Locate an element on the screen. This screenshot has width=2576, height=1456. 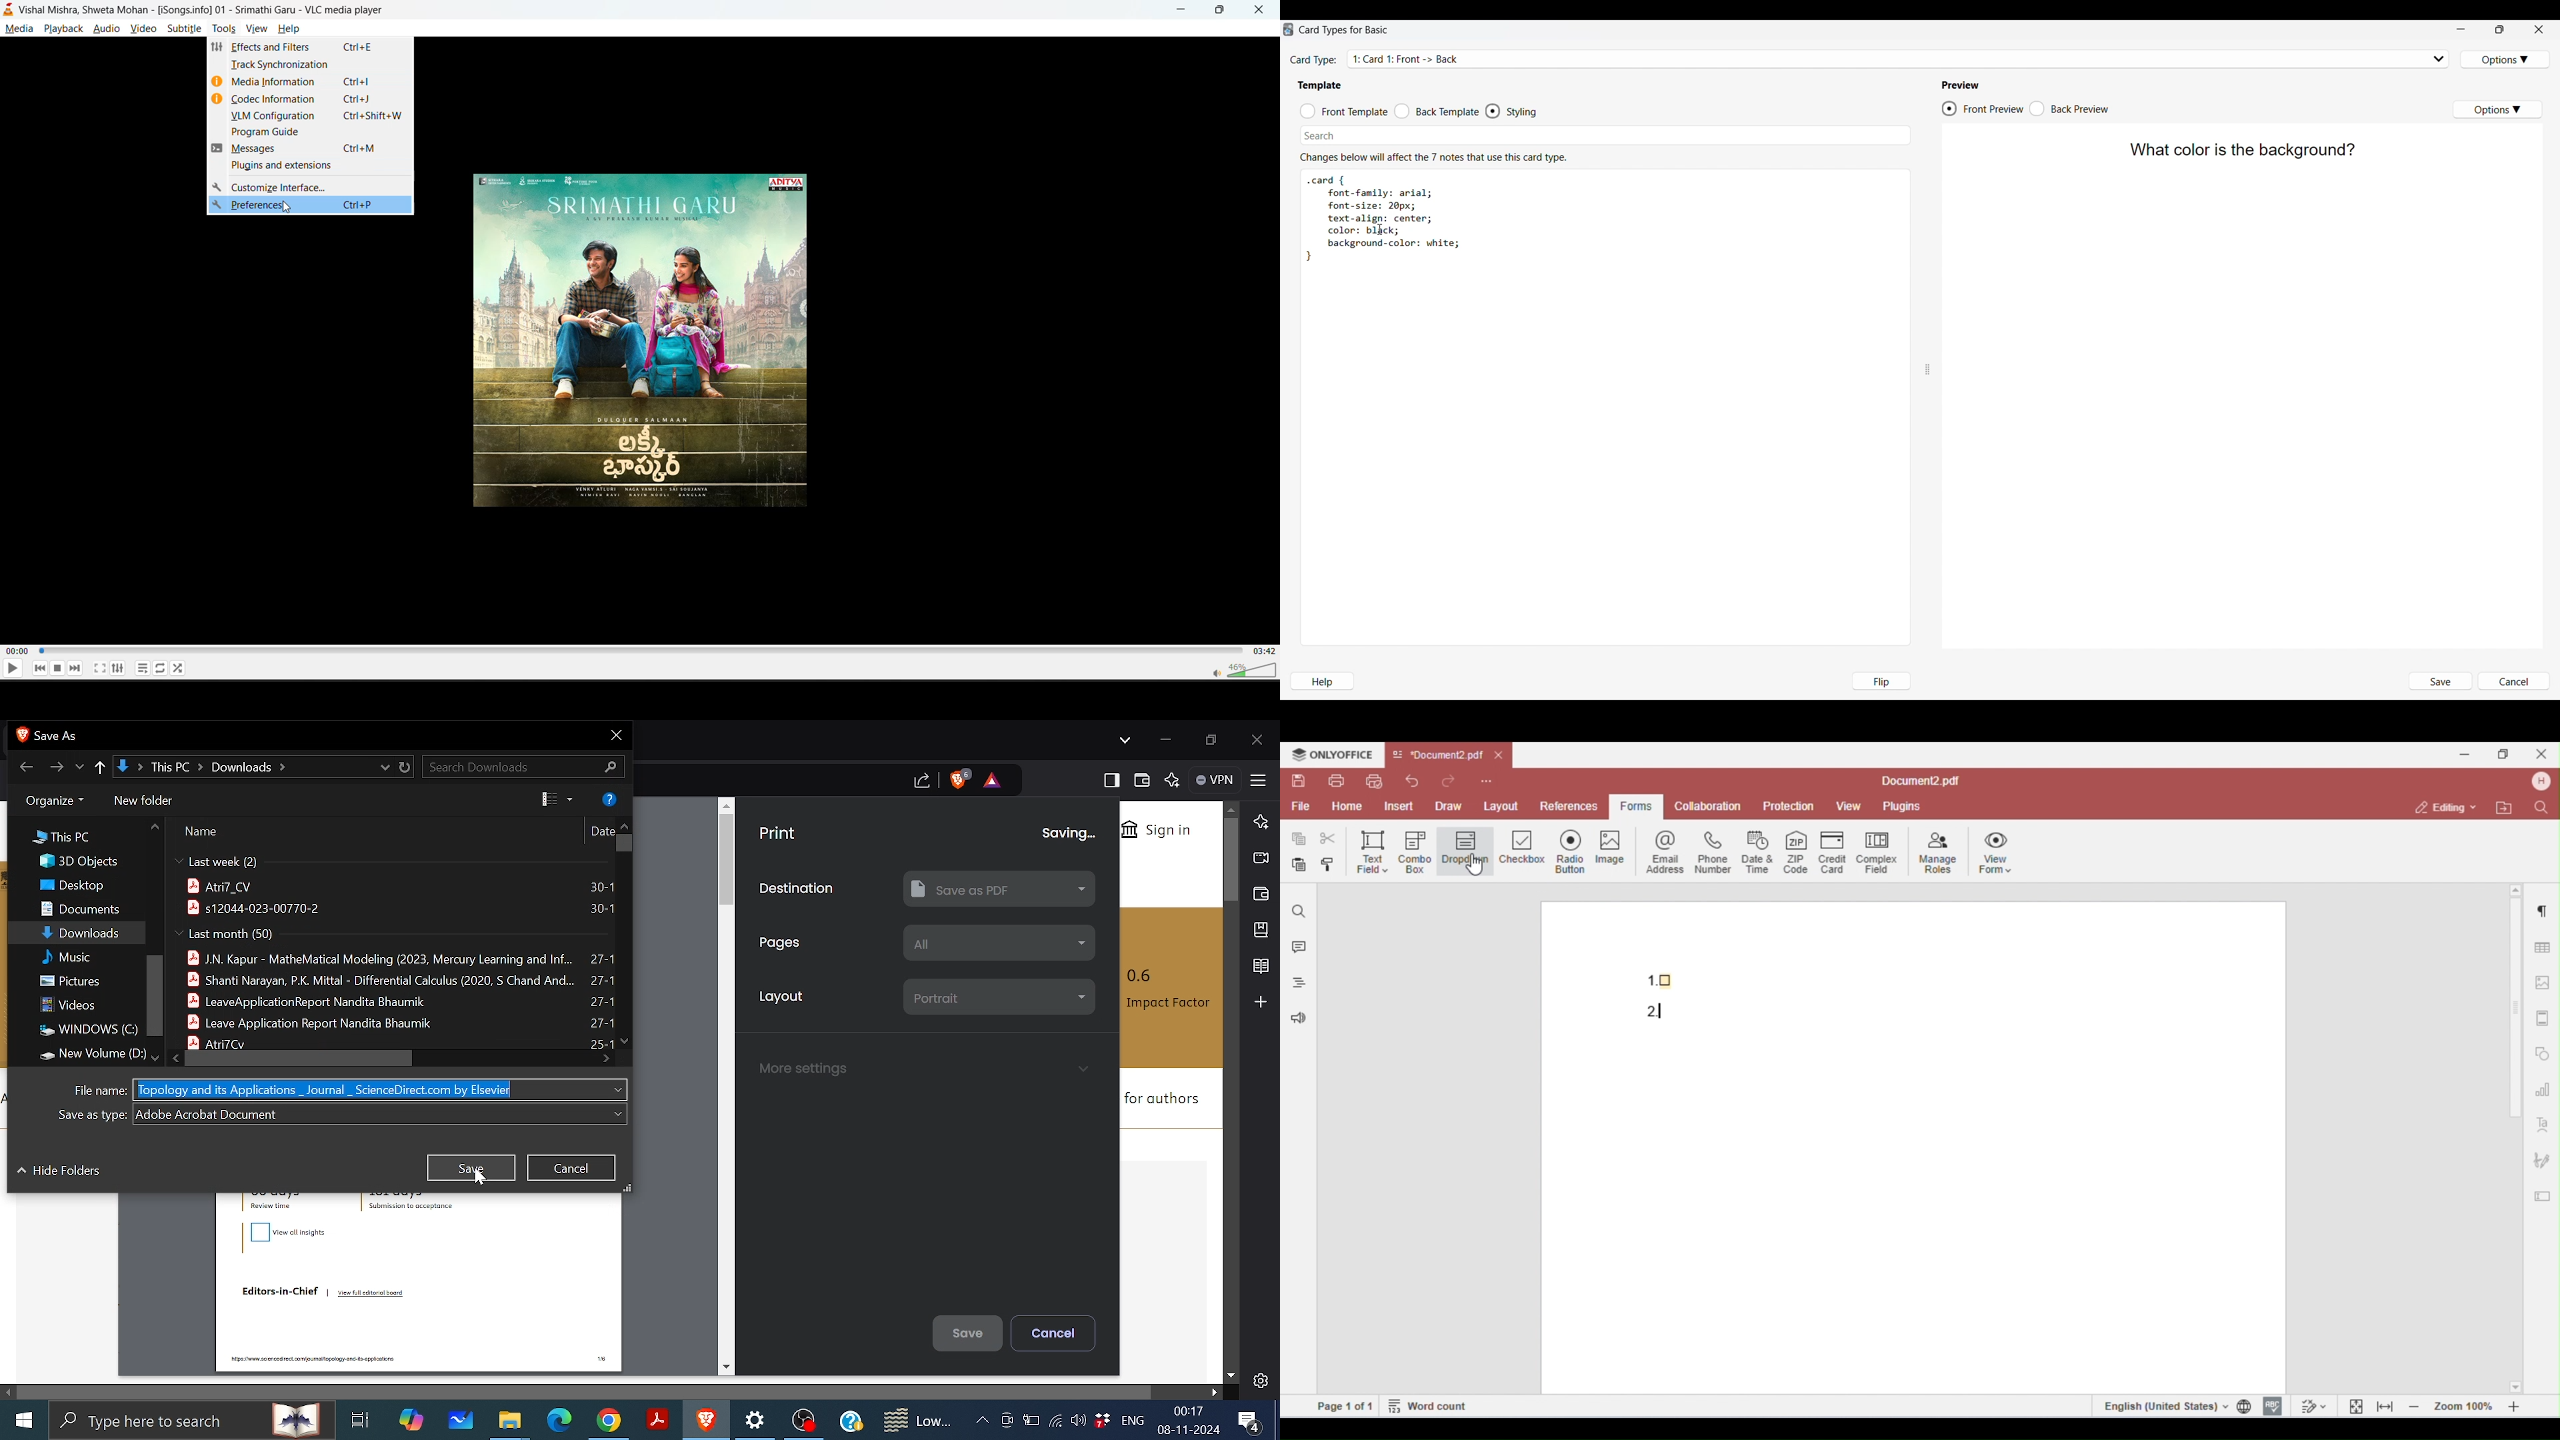
media information is located at coordinates (310, 81).